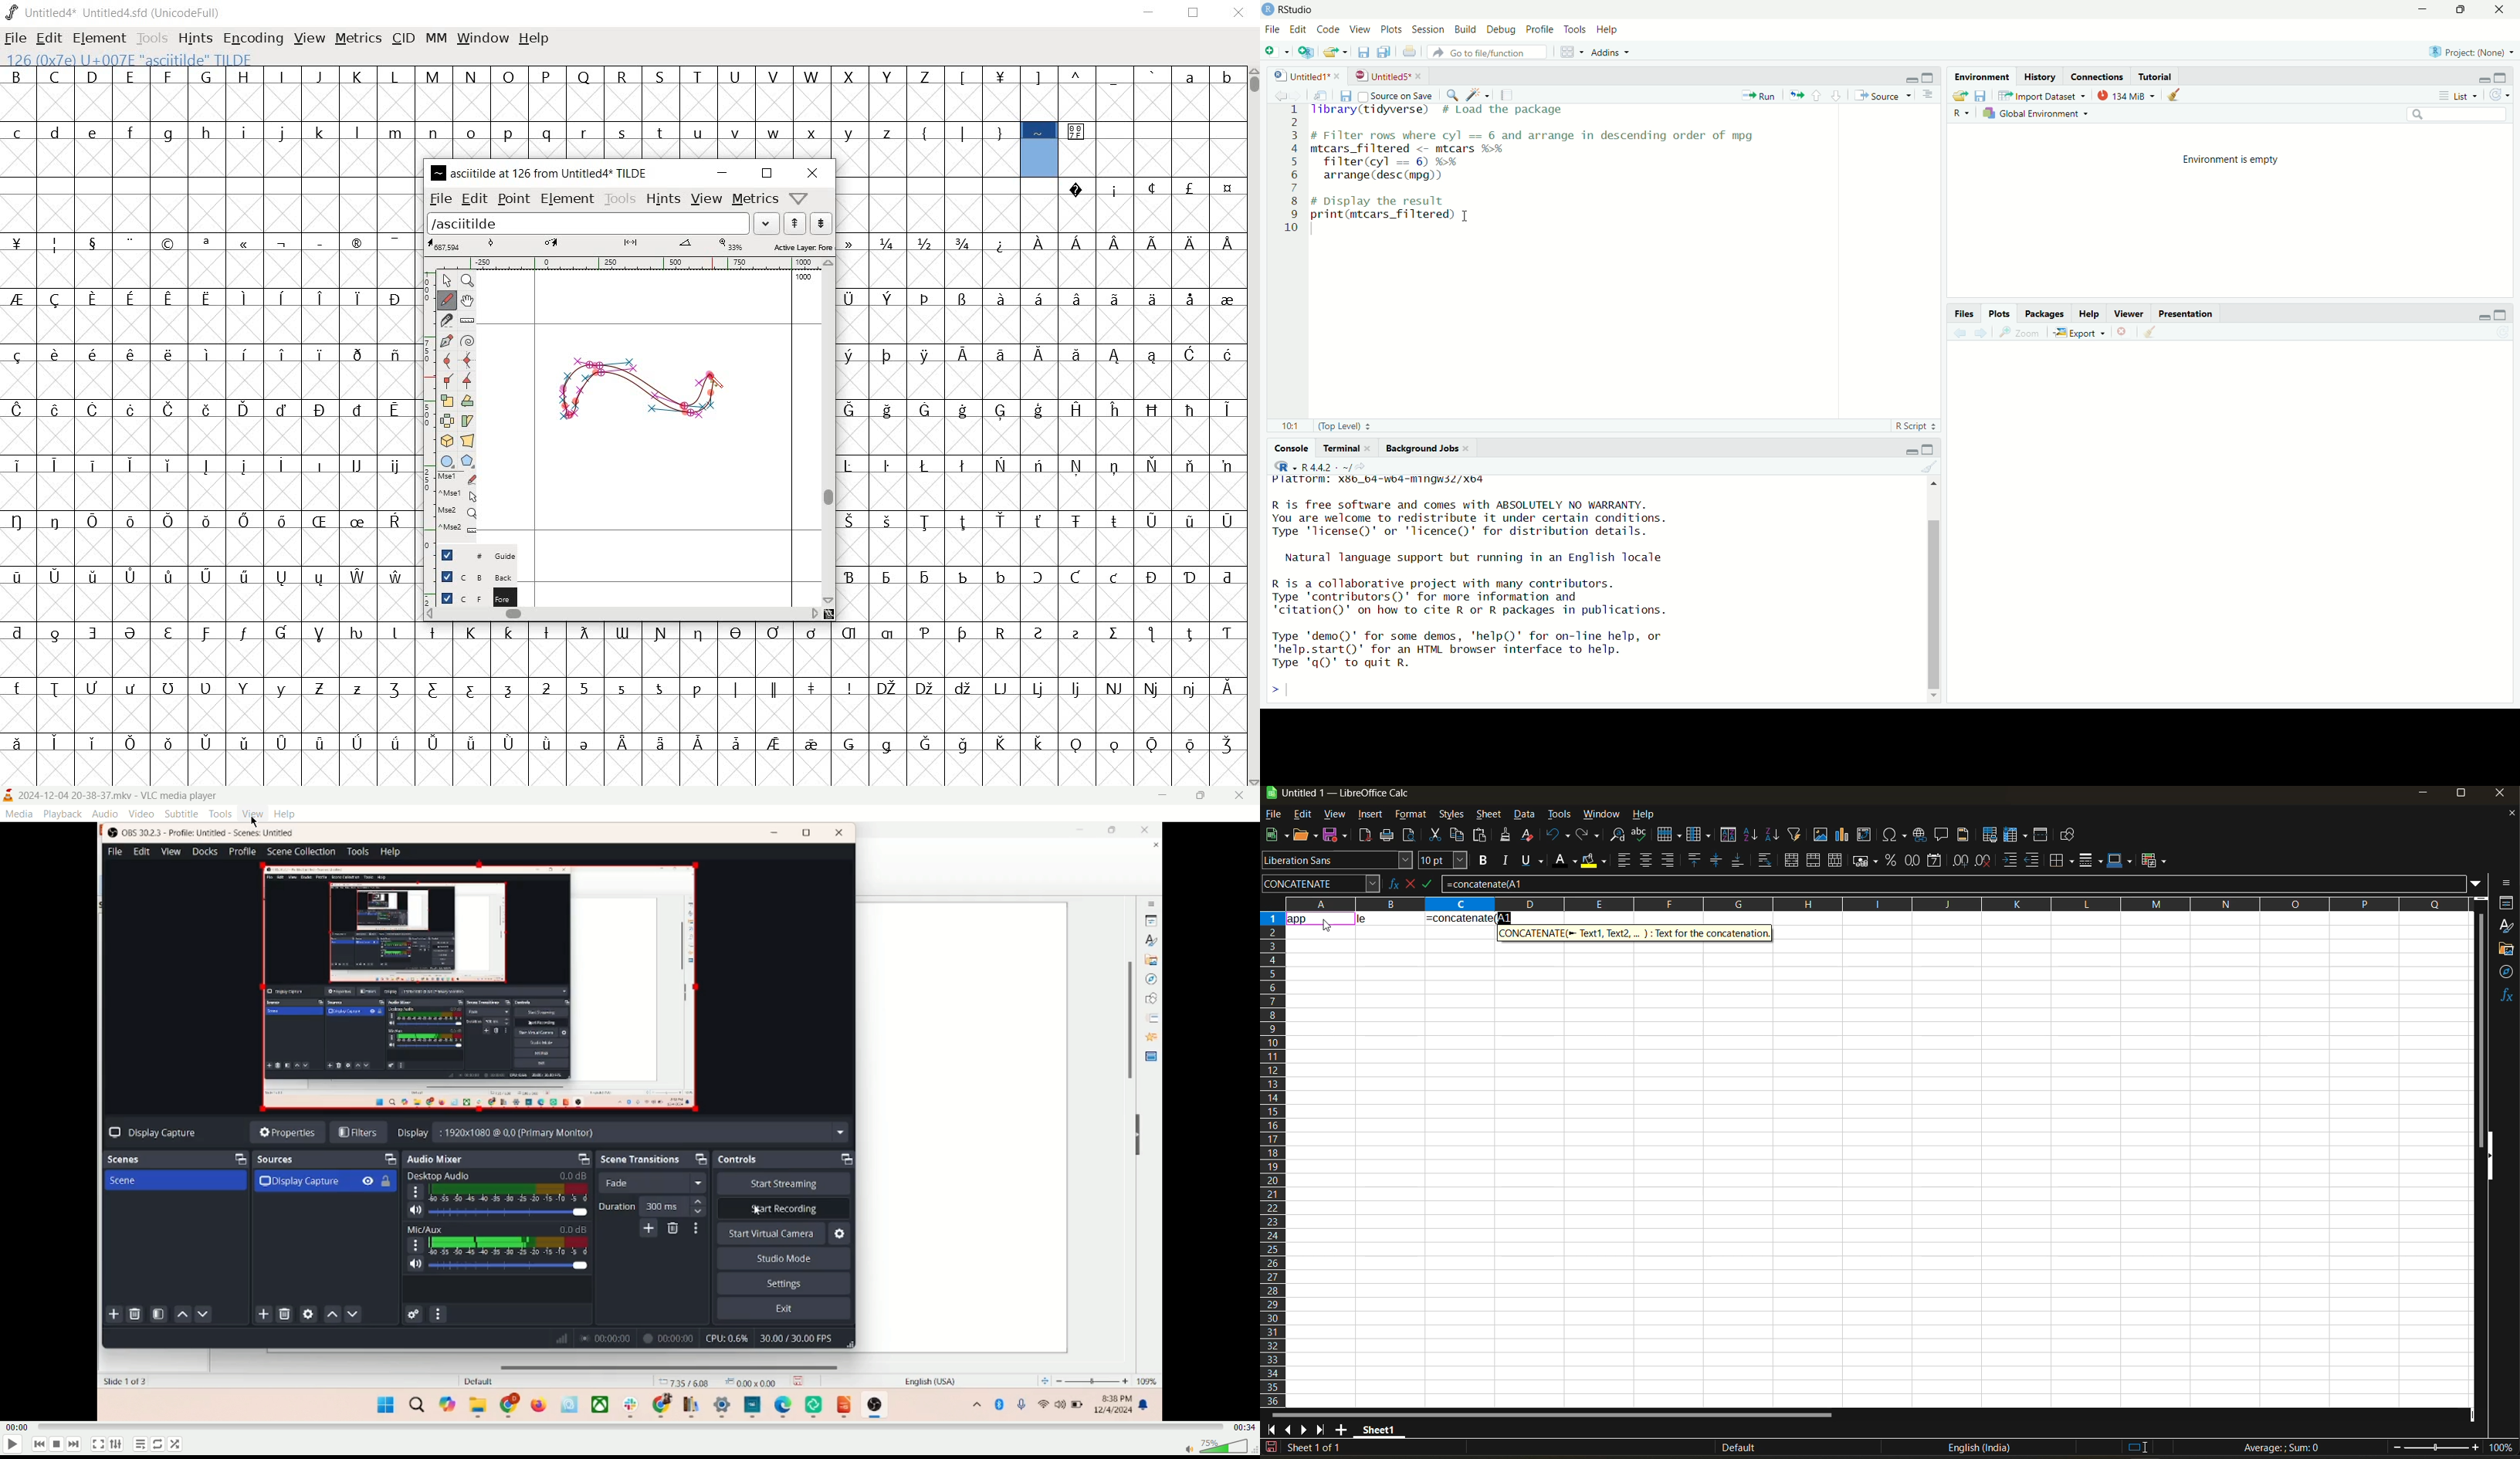 The width and height of the screenshot is (2520, 1484). I want to click on data, so click(1389, 917).